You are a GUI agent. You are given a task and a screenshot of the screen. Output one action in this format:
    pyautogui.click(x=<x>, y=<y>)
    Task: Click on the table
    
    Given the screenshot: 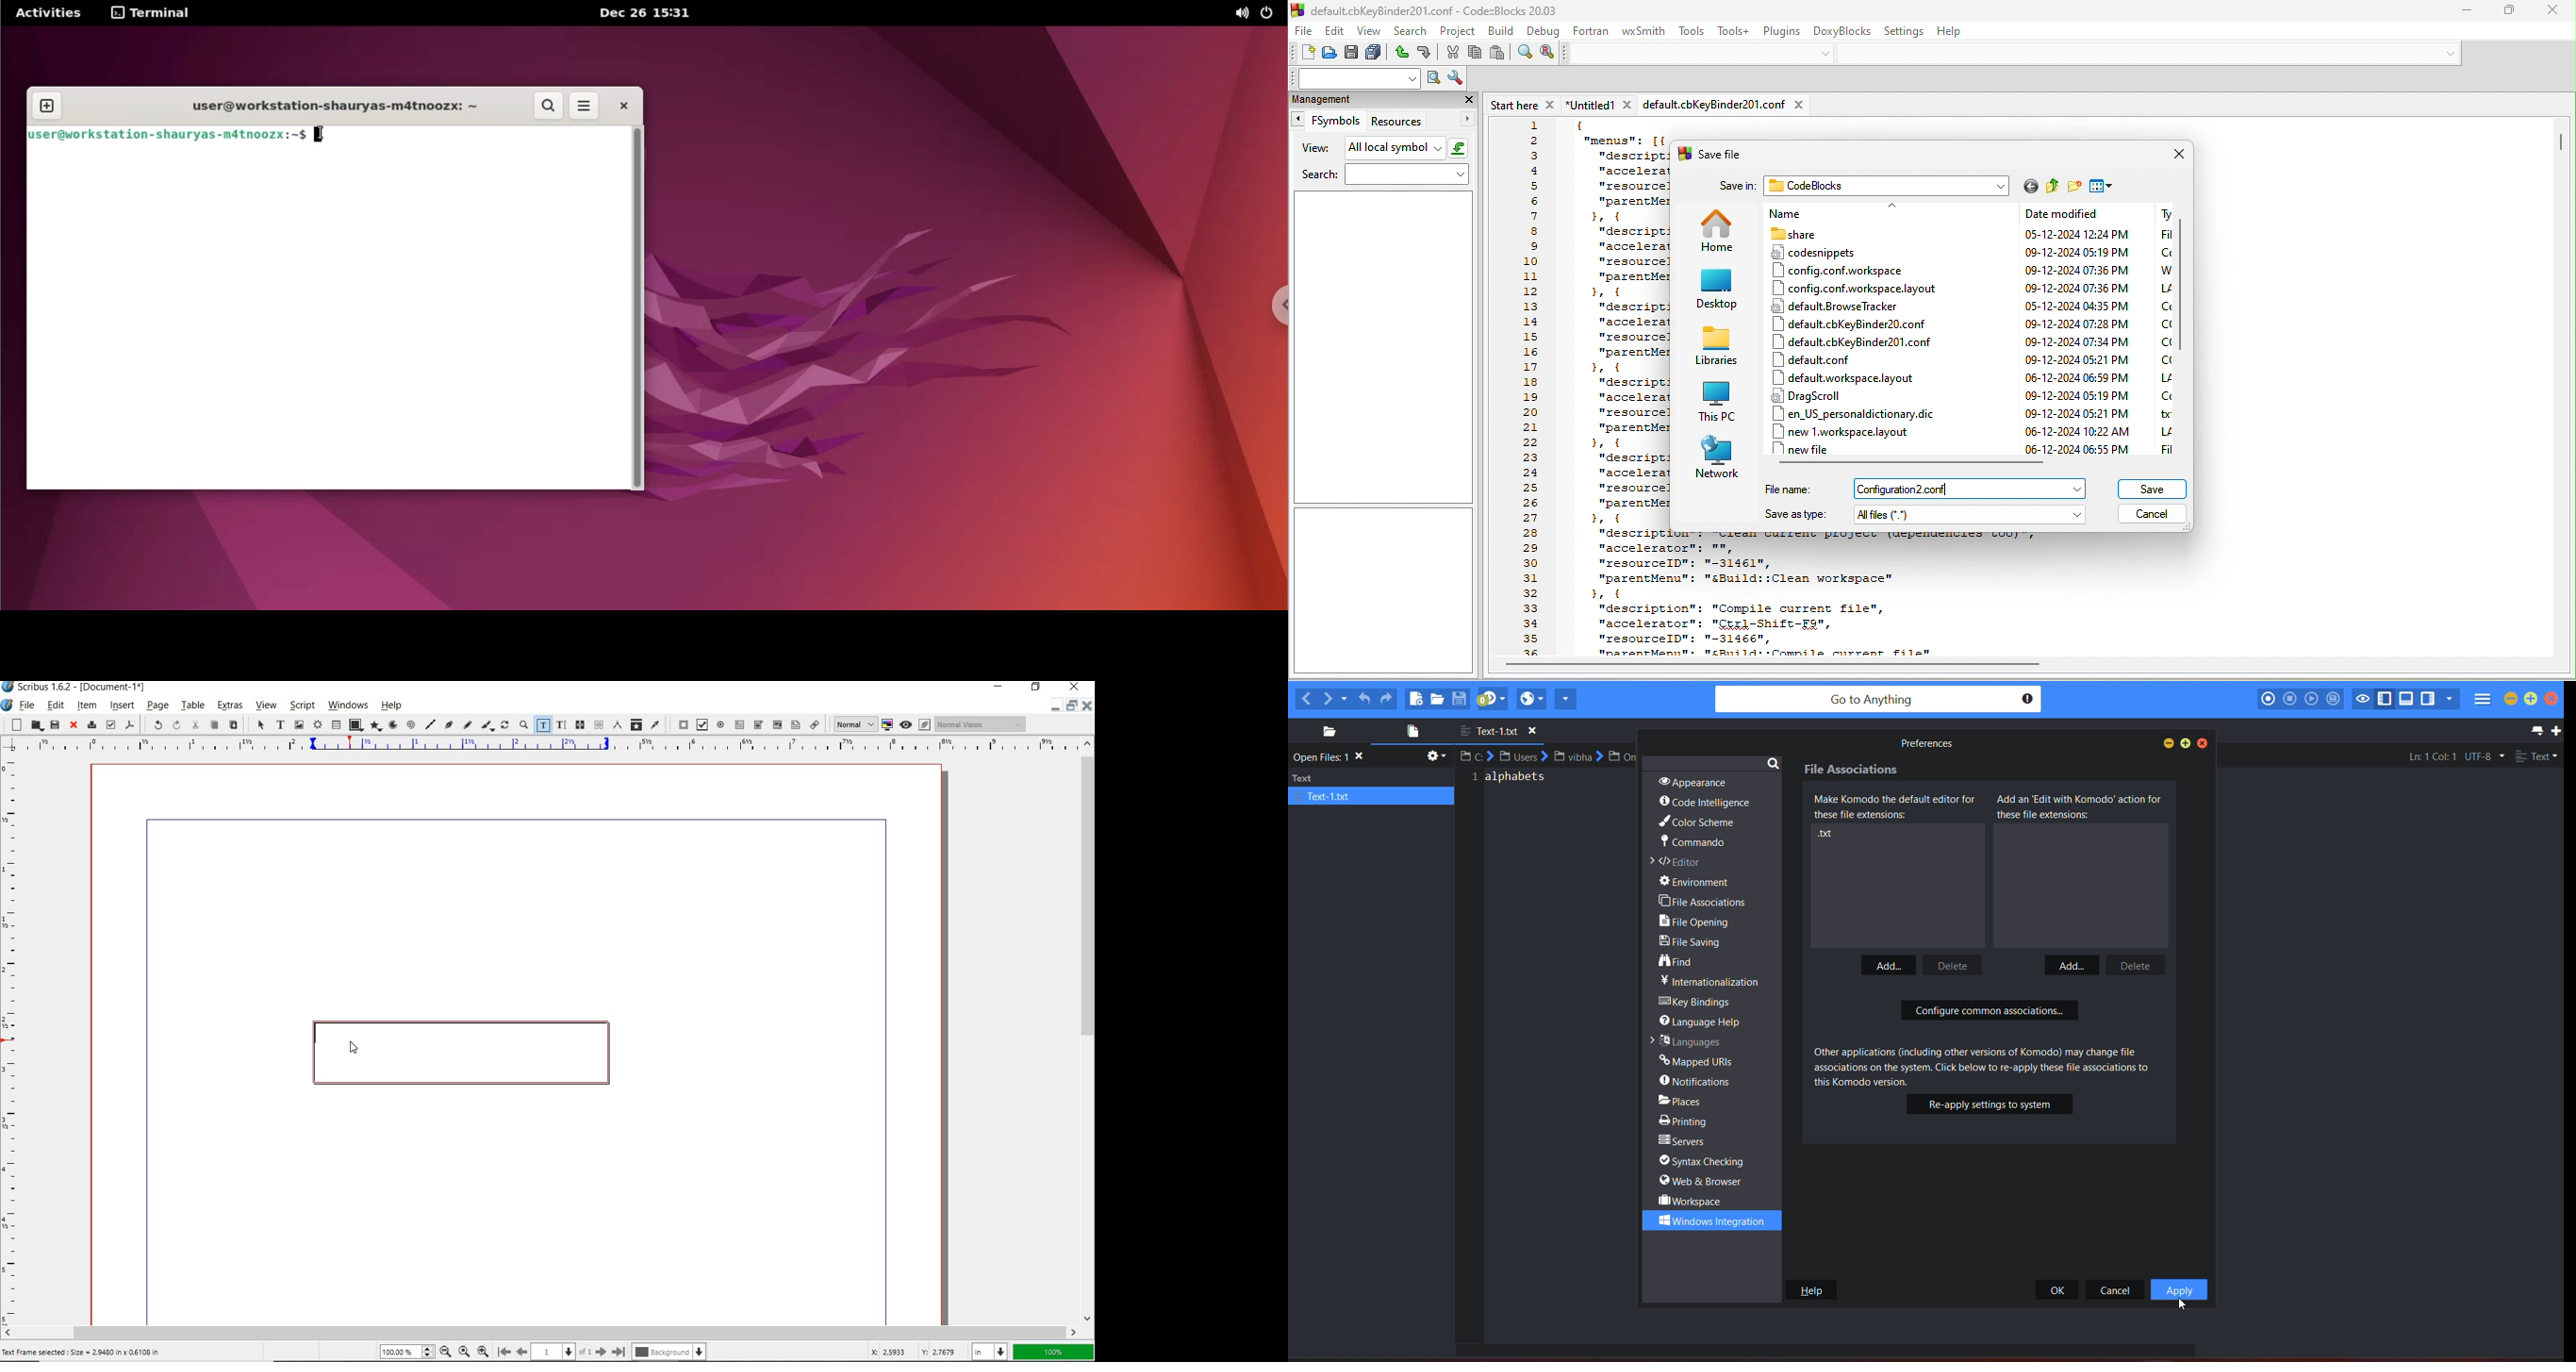 What is the action you would take?
    pyautogui.click(x=192, y=706)
    